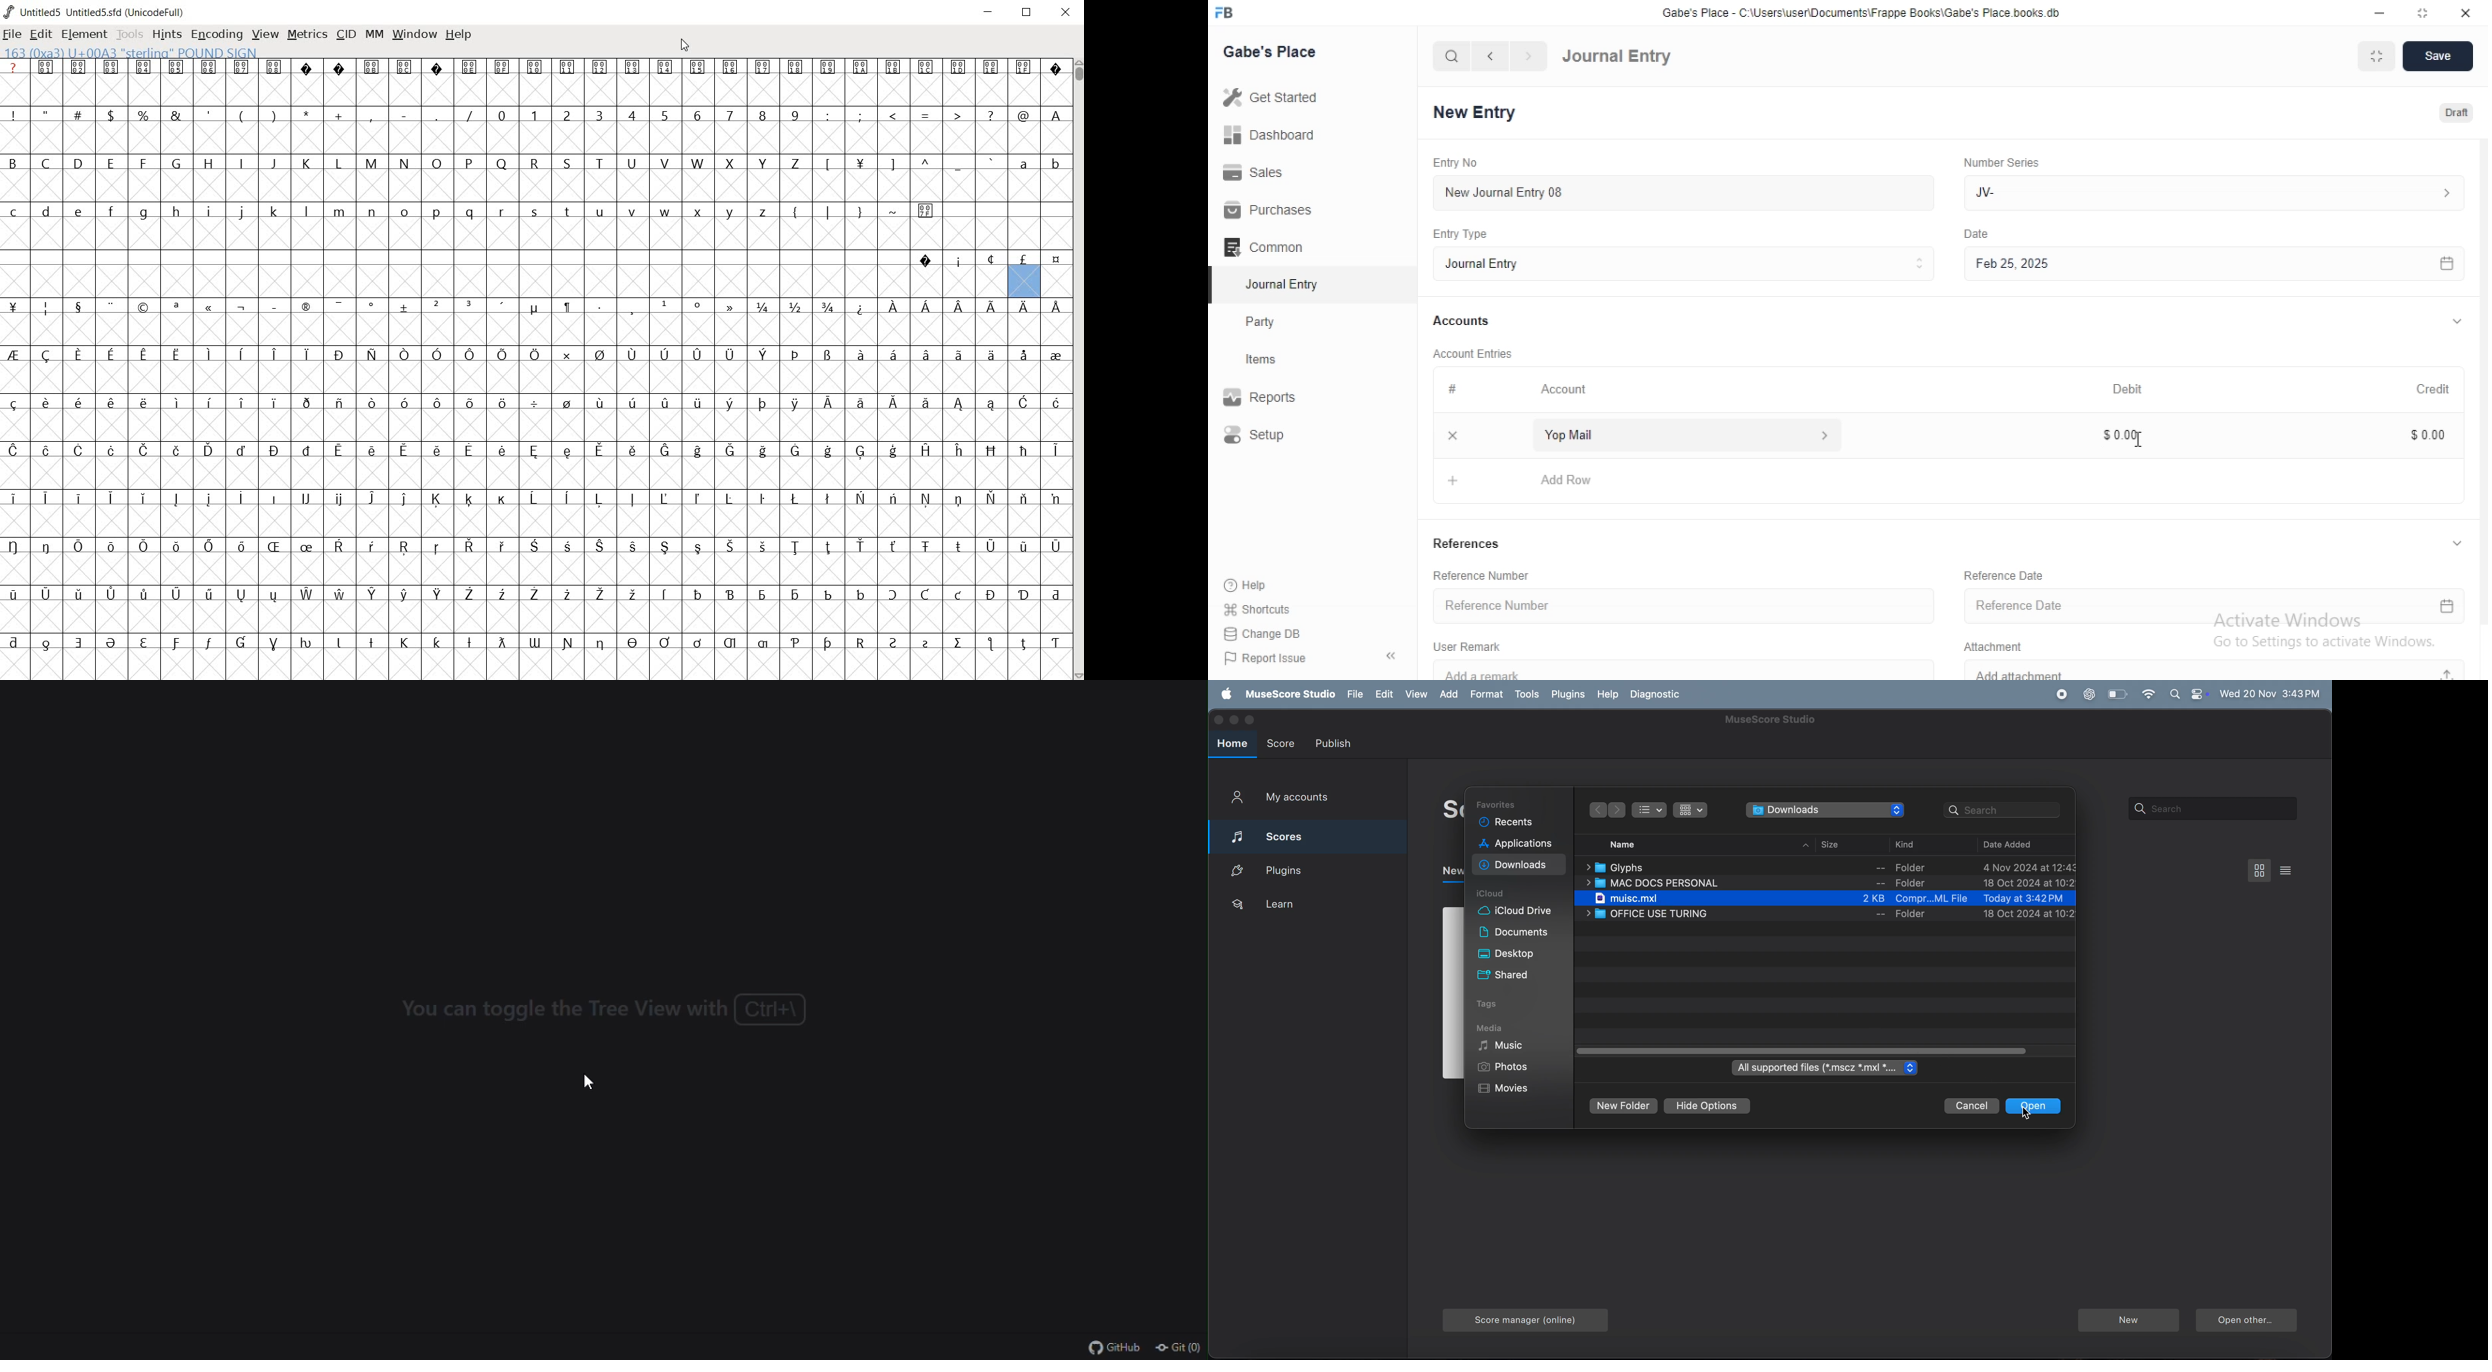 The image size is (2492, 1372). What do you see at coordinates (306, 499) in the screenshot?
I see `Symbol` at bounding box center [306, 499].